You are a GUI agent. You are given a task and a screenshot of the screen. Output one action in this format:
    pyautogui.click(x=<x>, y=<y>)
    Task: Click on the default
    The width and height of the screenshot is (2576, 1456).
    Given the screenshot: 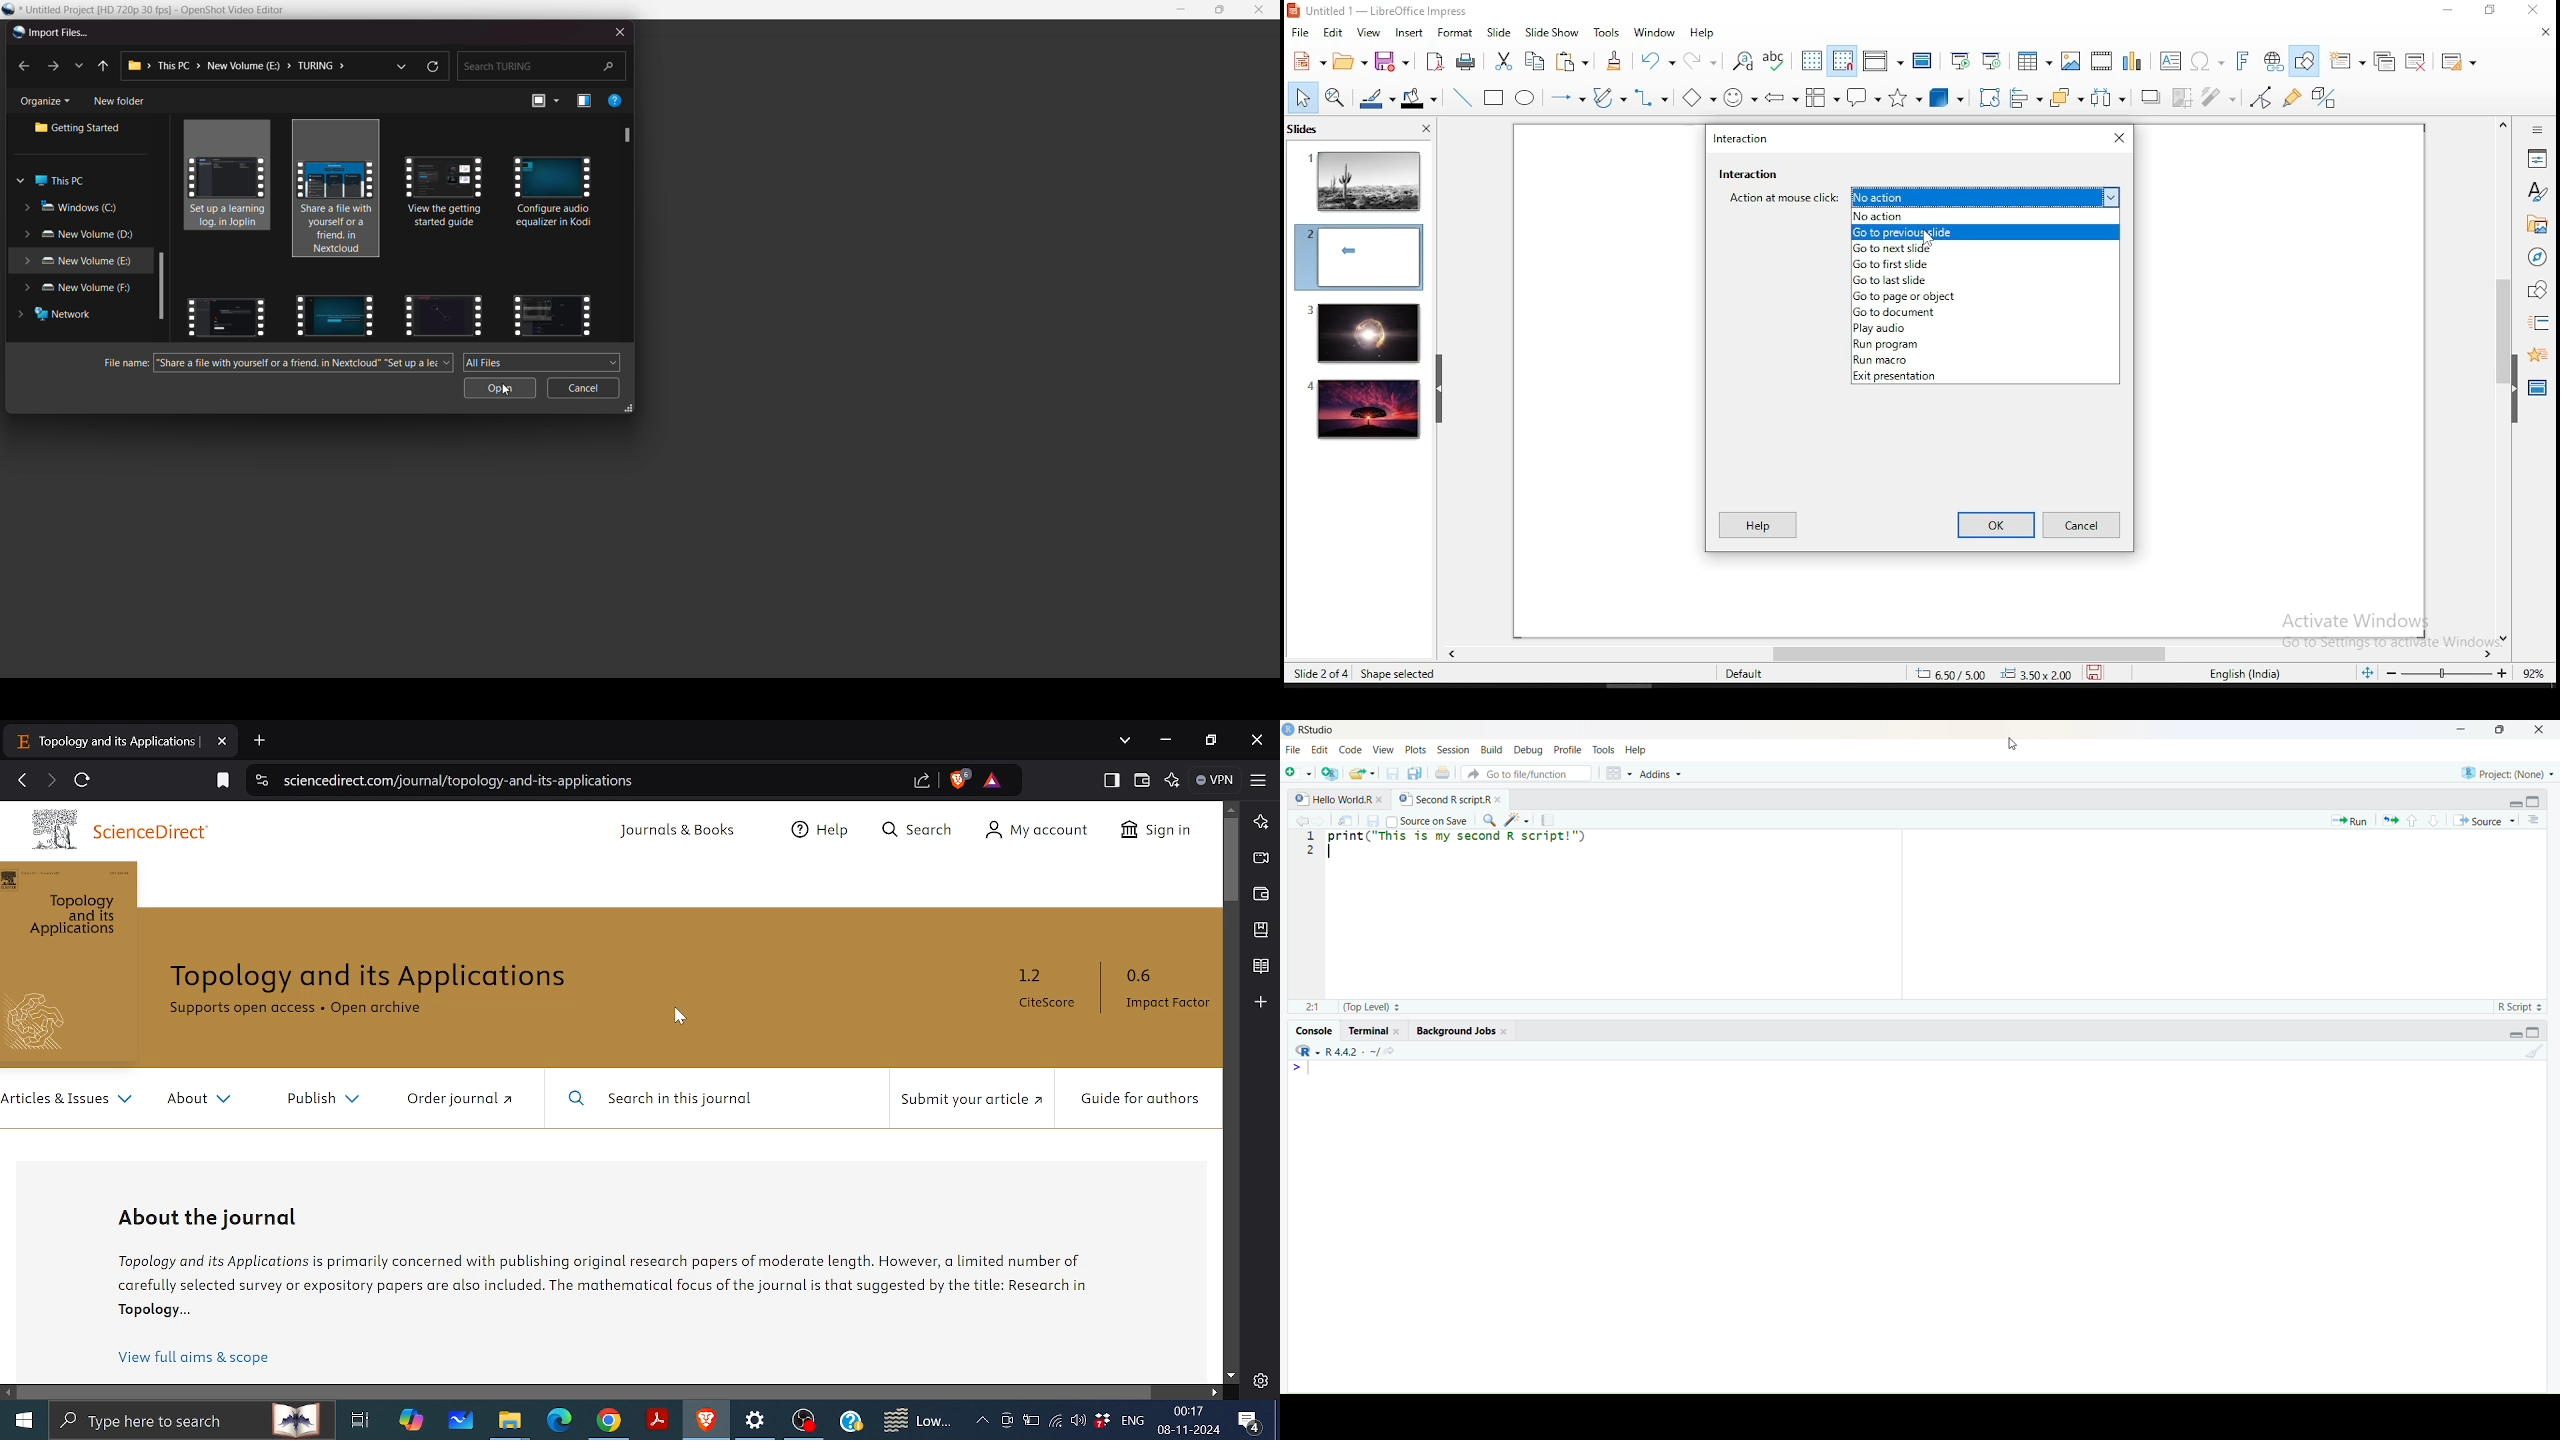 What is the action you would take?
    pyautogui.click(x=1746, y=673)
    